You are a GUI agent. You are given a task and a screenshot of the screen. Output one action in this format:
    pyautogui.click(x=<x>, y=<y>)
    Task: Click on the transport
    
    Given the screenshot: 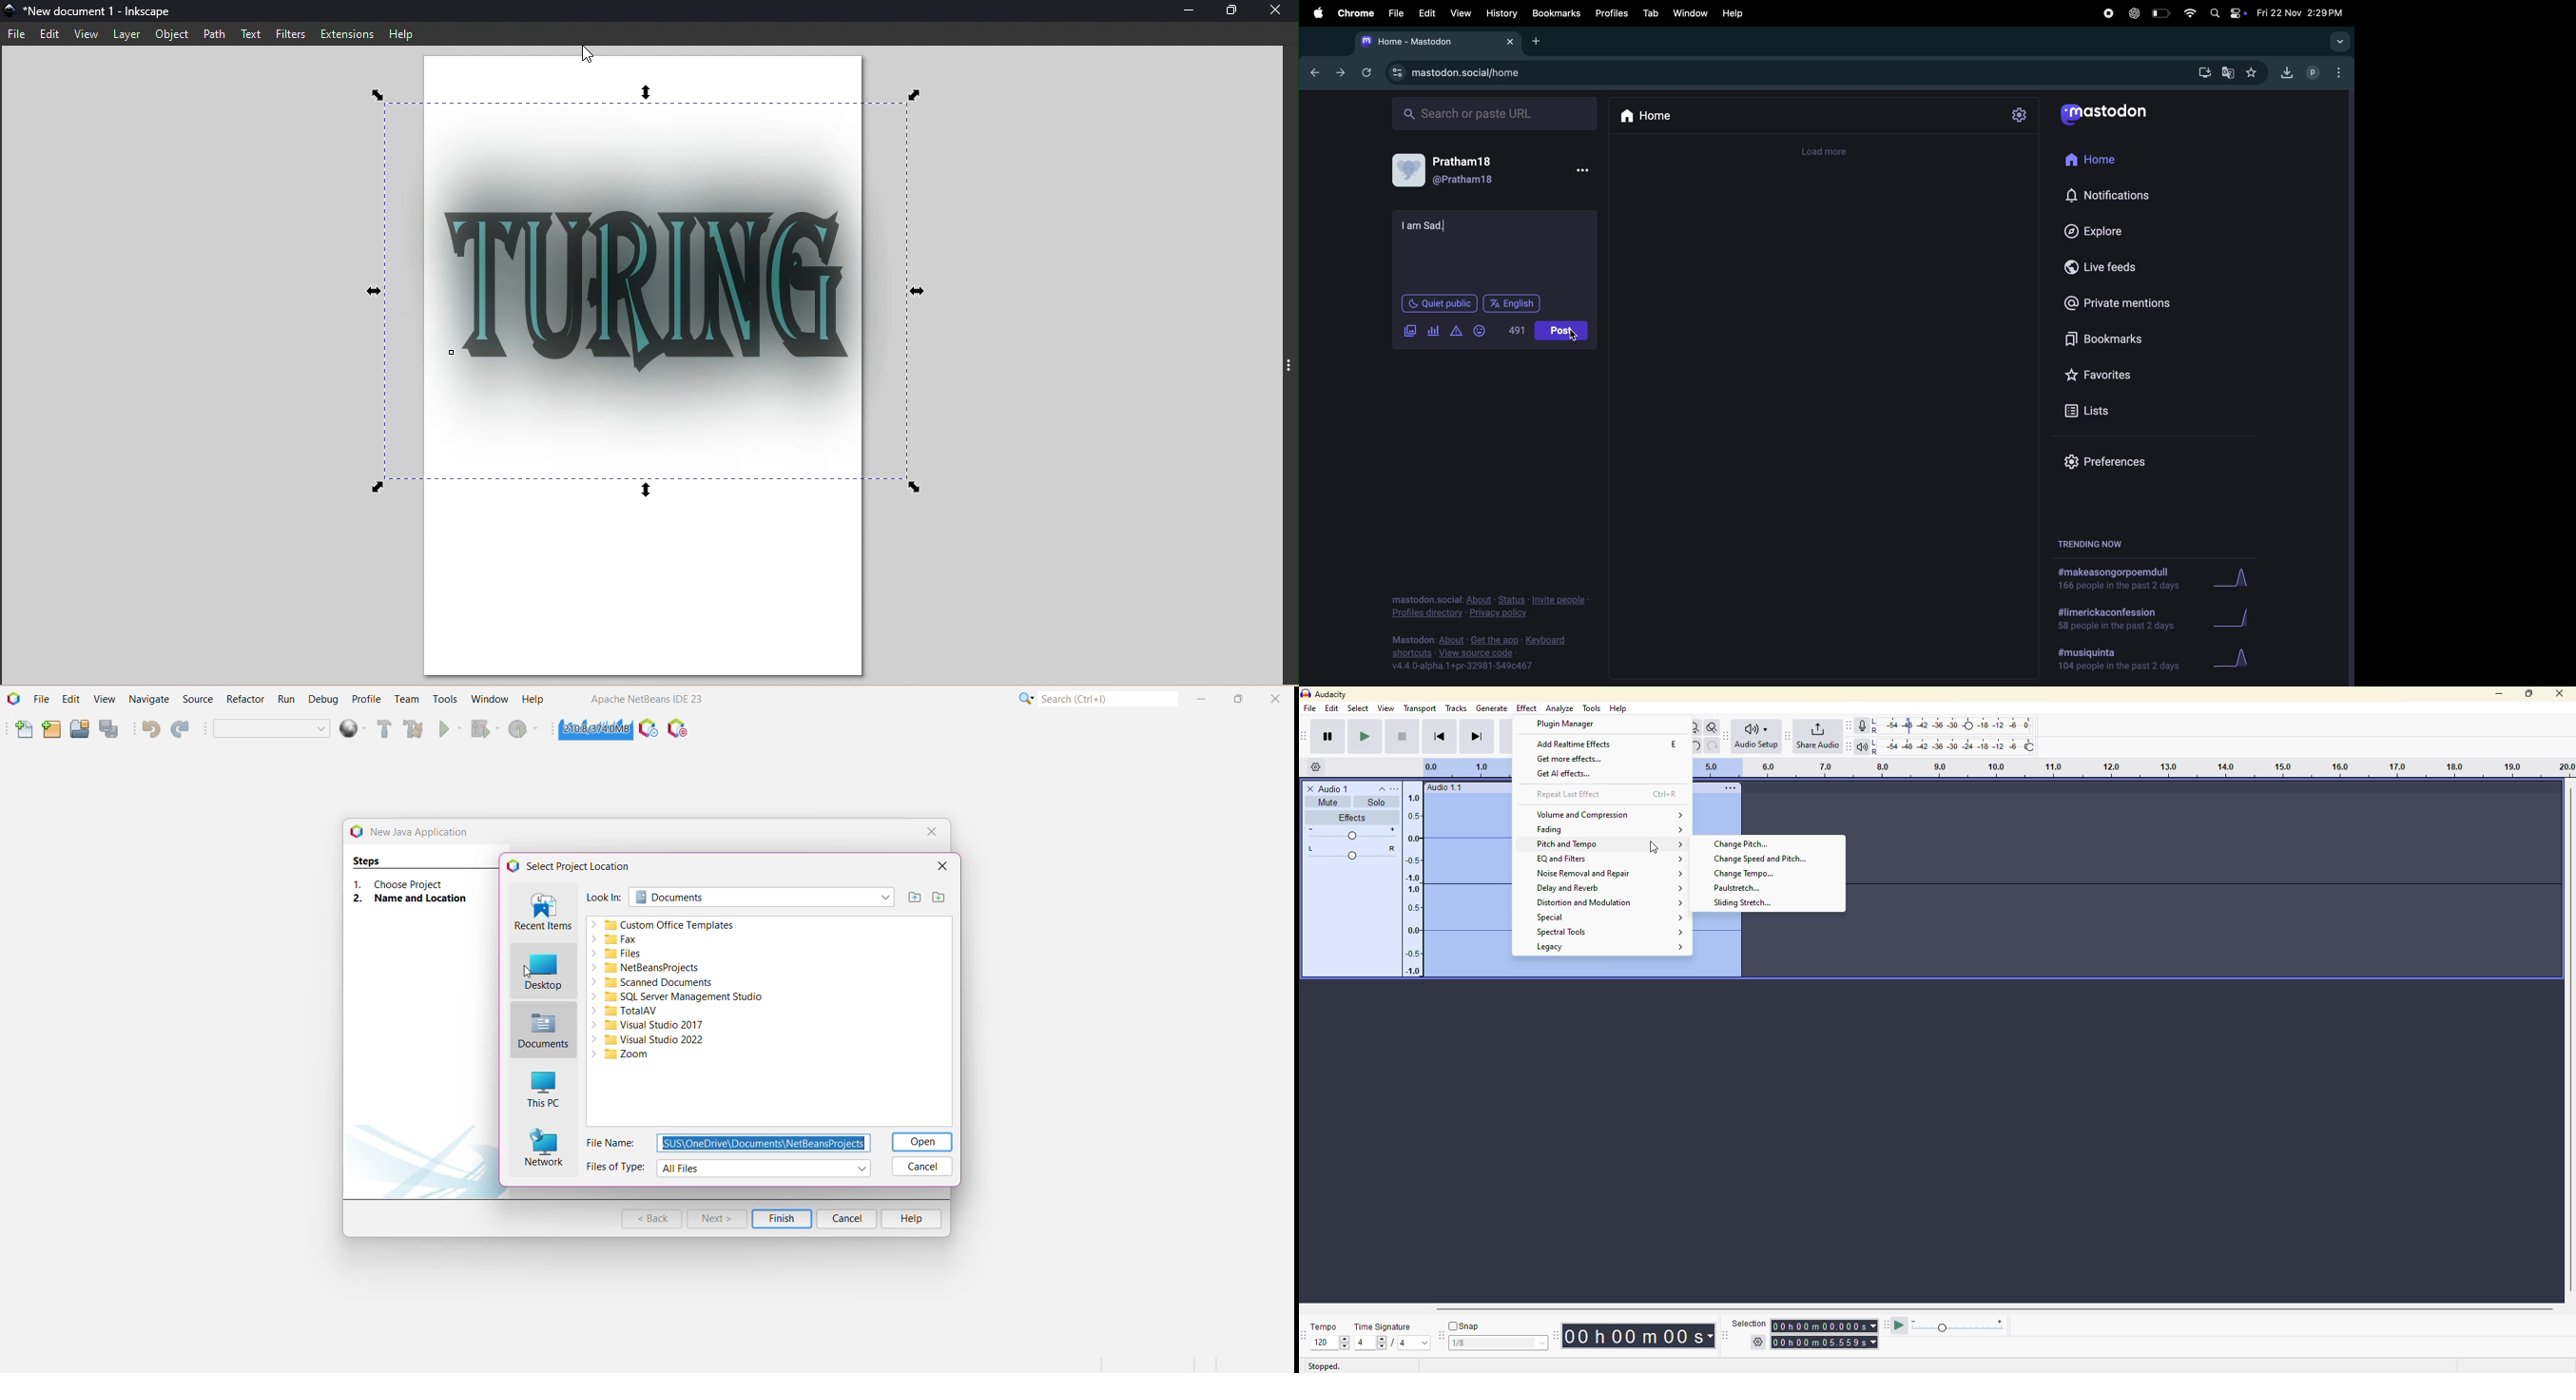 What is the action you would take?
    pyautogui.click(x=1421, y=708)
    